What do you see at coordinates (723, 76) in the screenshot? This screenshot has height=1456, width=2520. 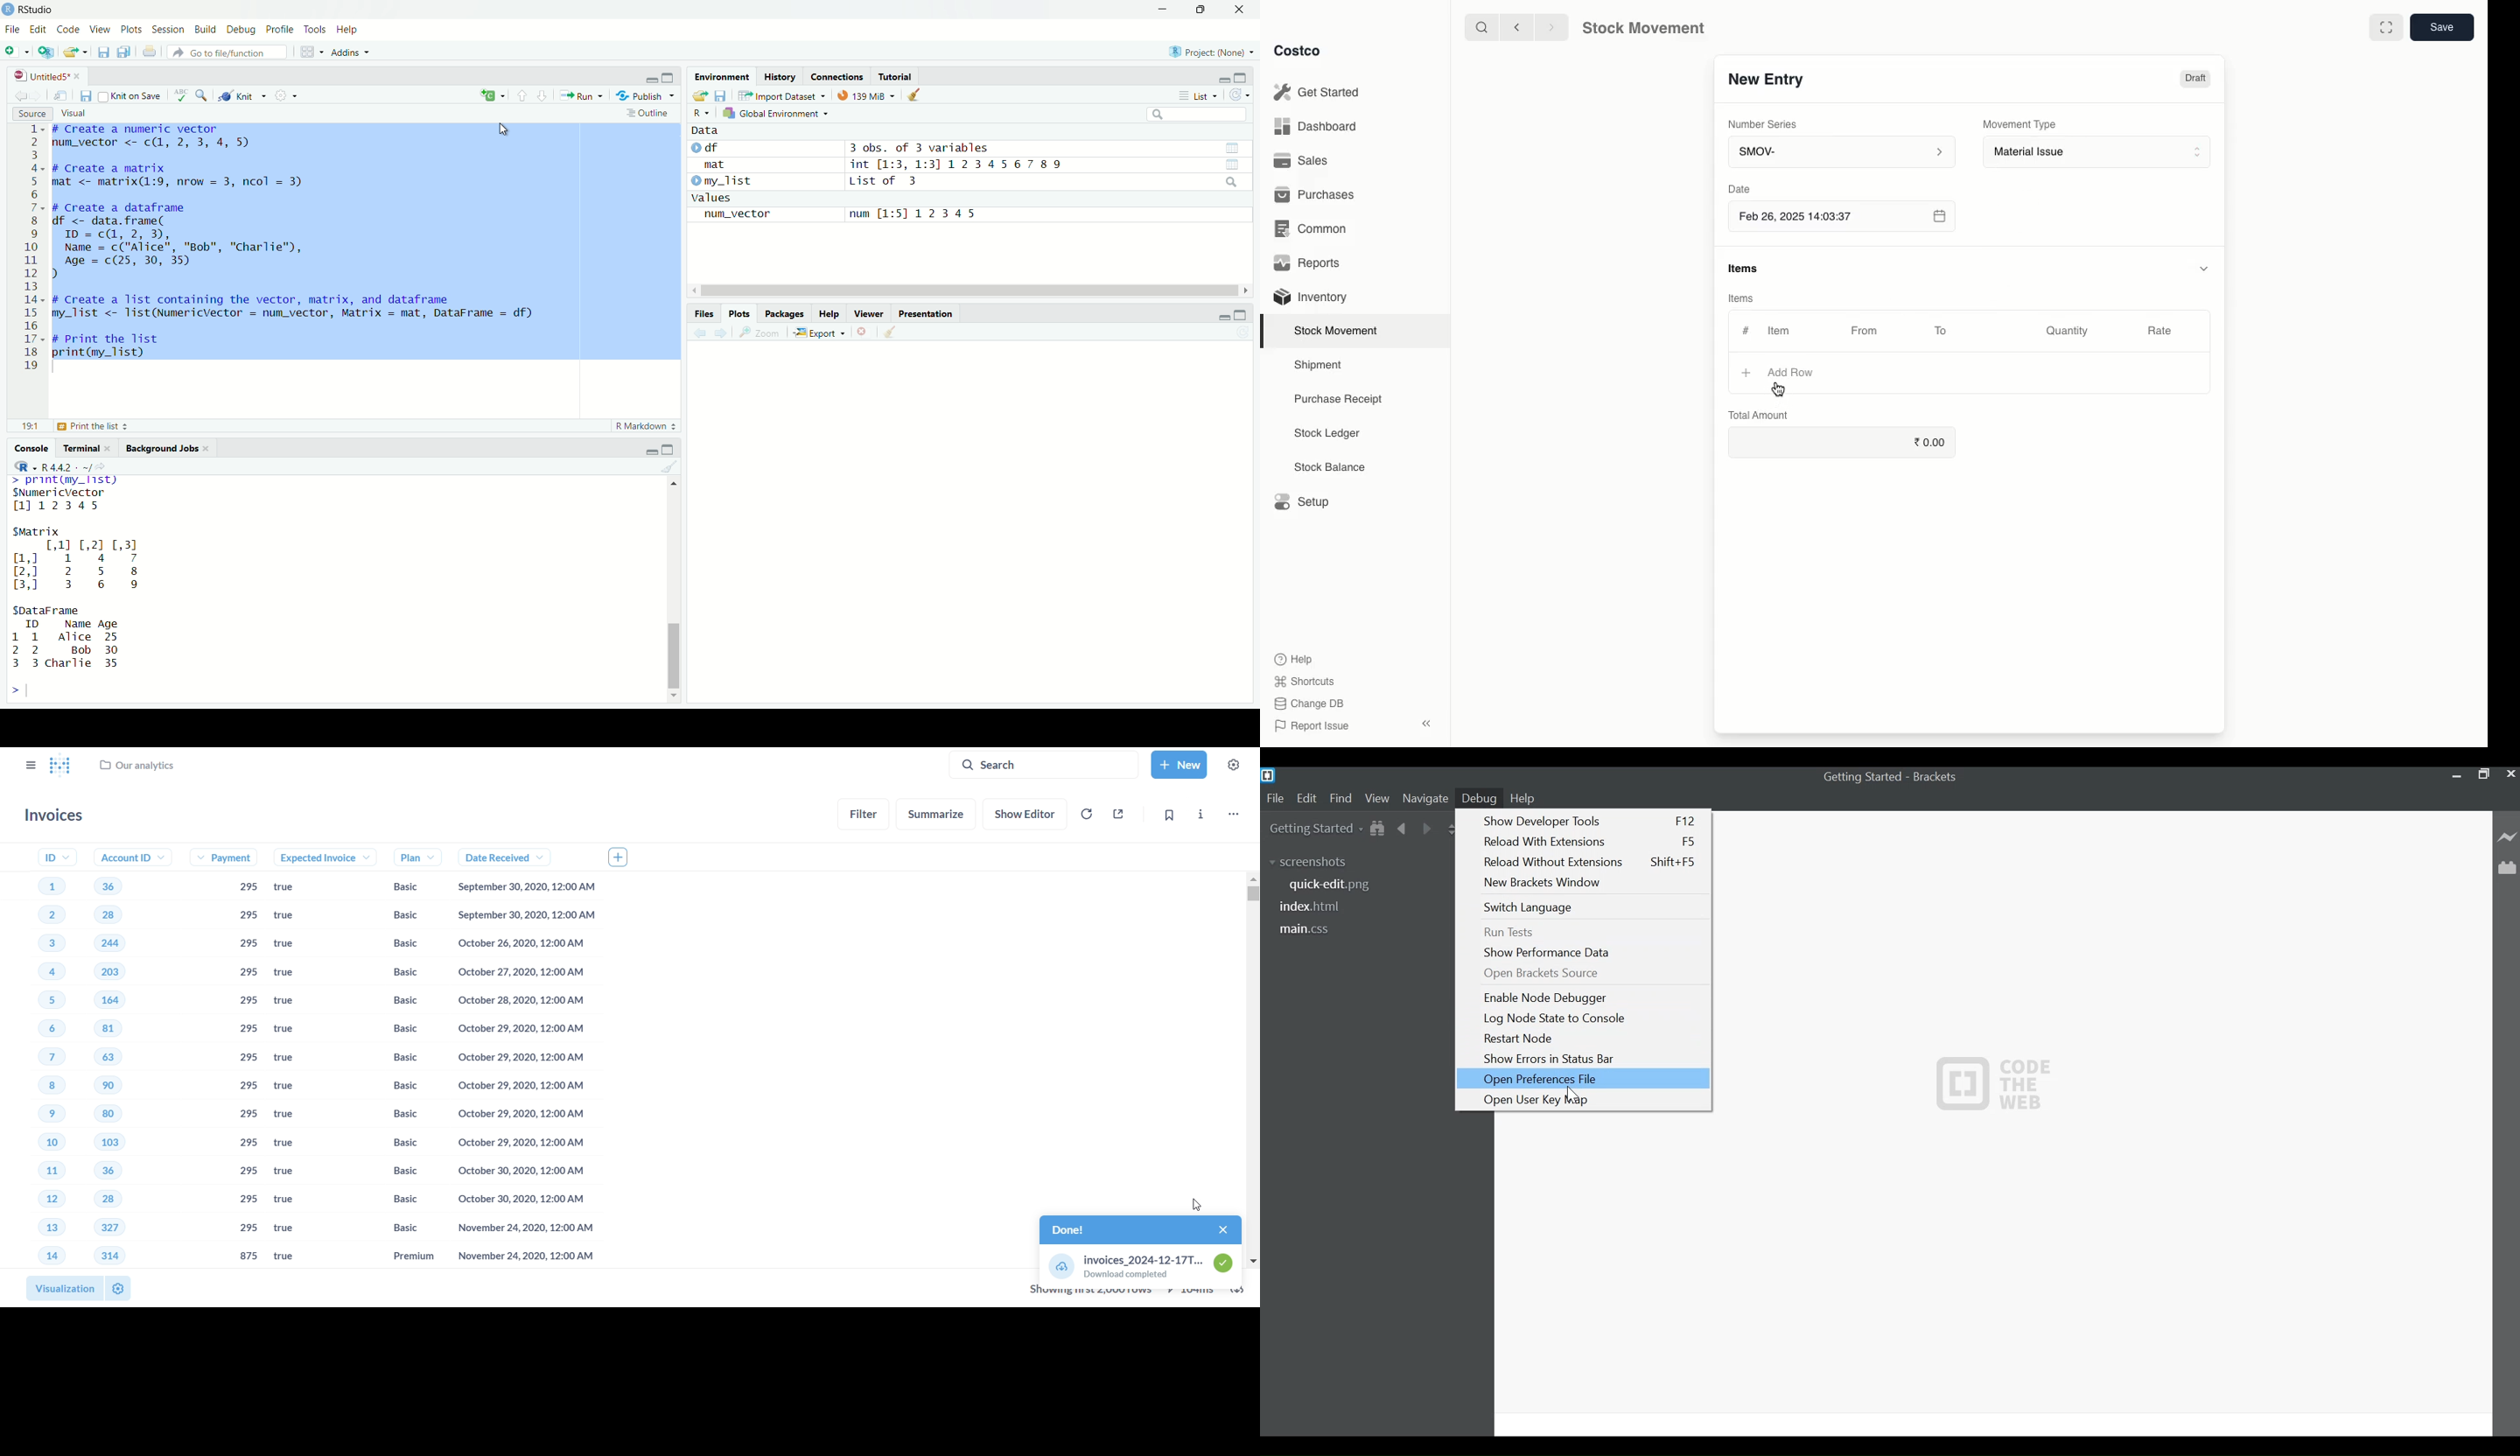 I see `Environment` at bounding box center [723, 76].